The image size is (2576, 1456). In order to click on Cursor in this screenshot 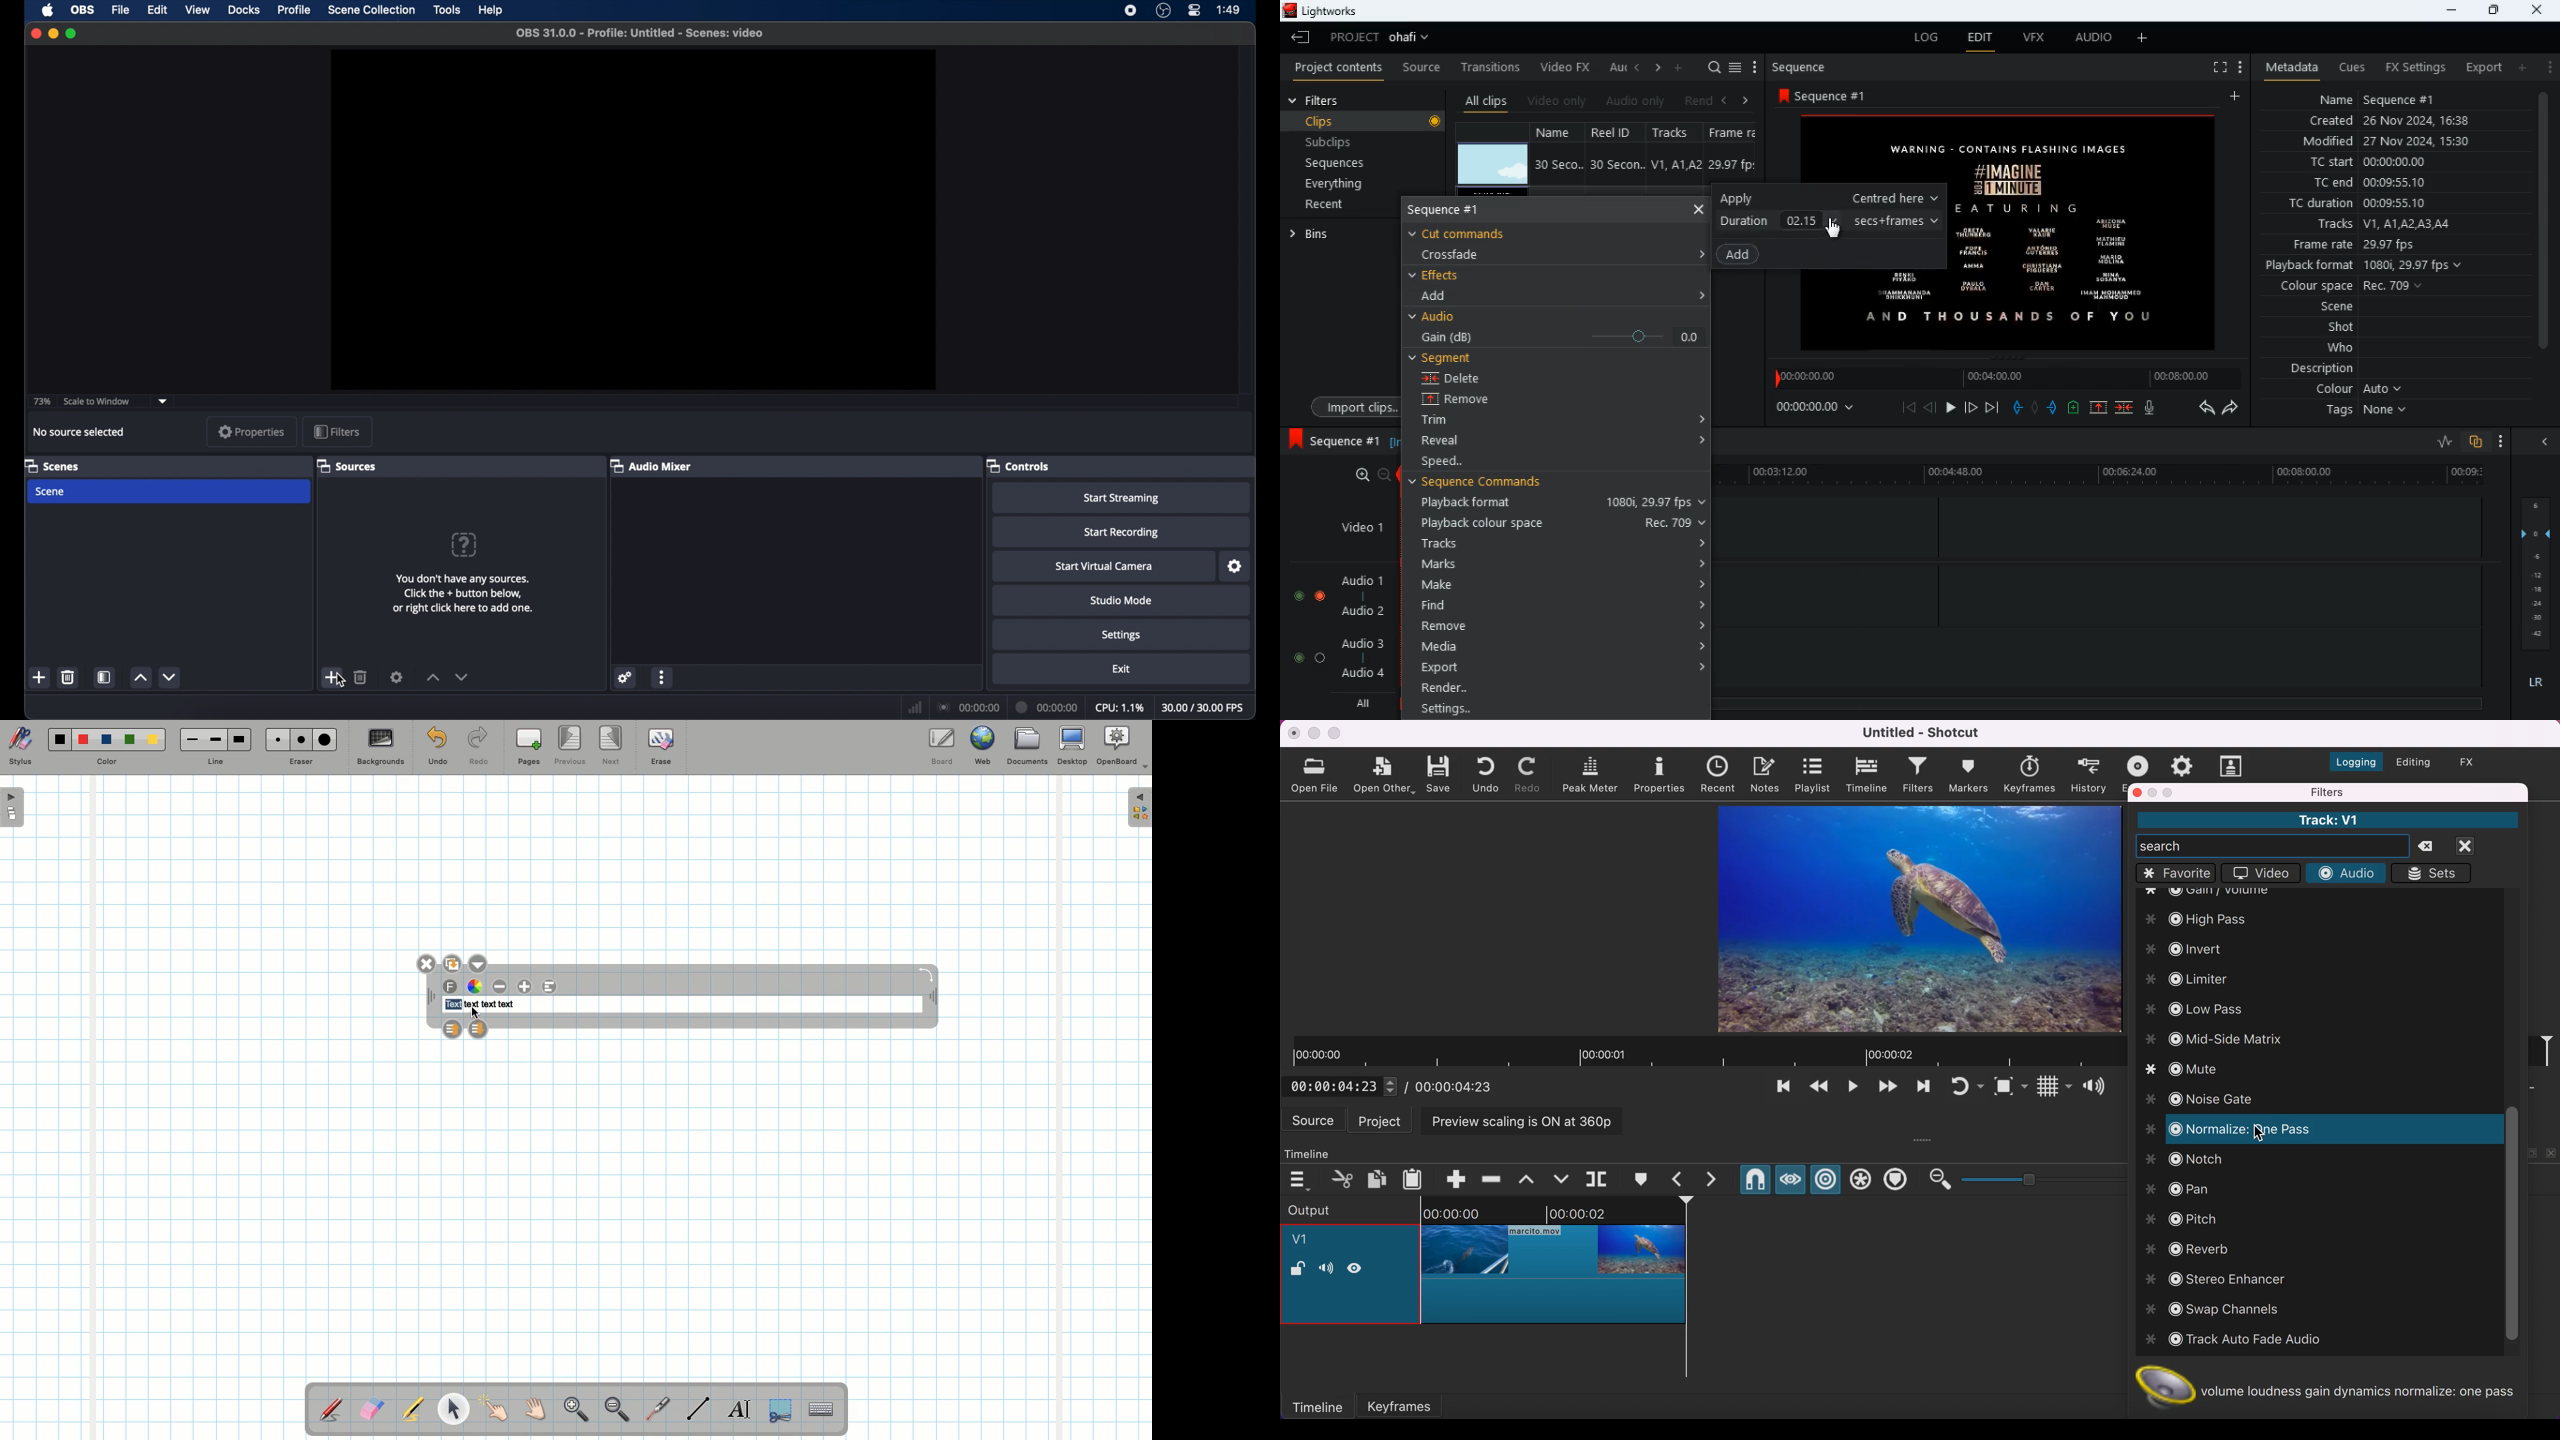, I will do `click(339, 681)`.